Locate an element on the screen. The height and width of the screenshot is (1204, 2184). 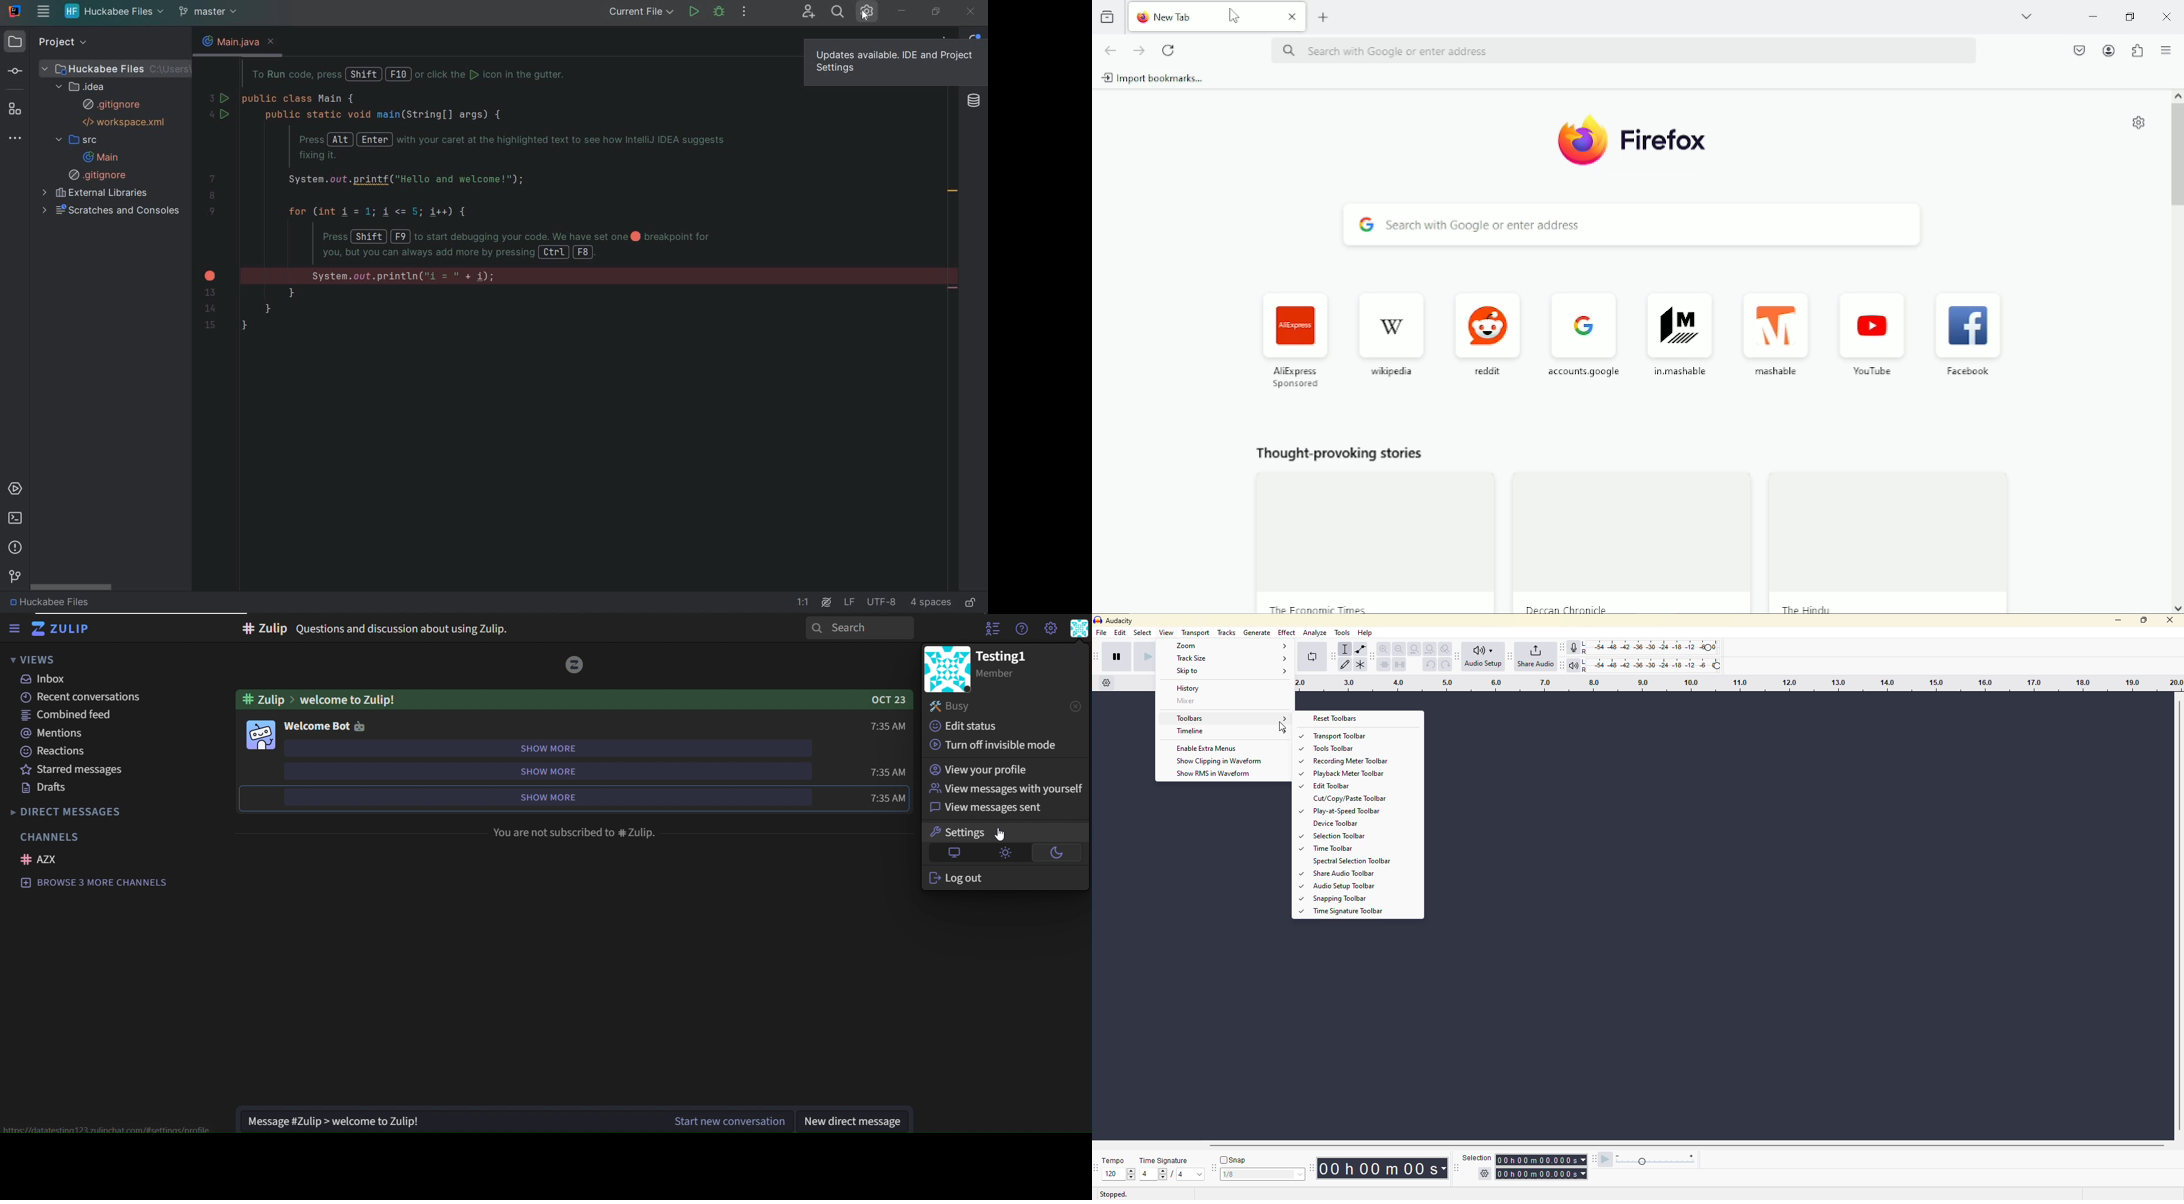
log out is located at coordinates (960, 877).